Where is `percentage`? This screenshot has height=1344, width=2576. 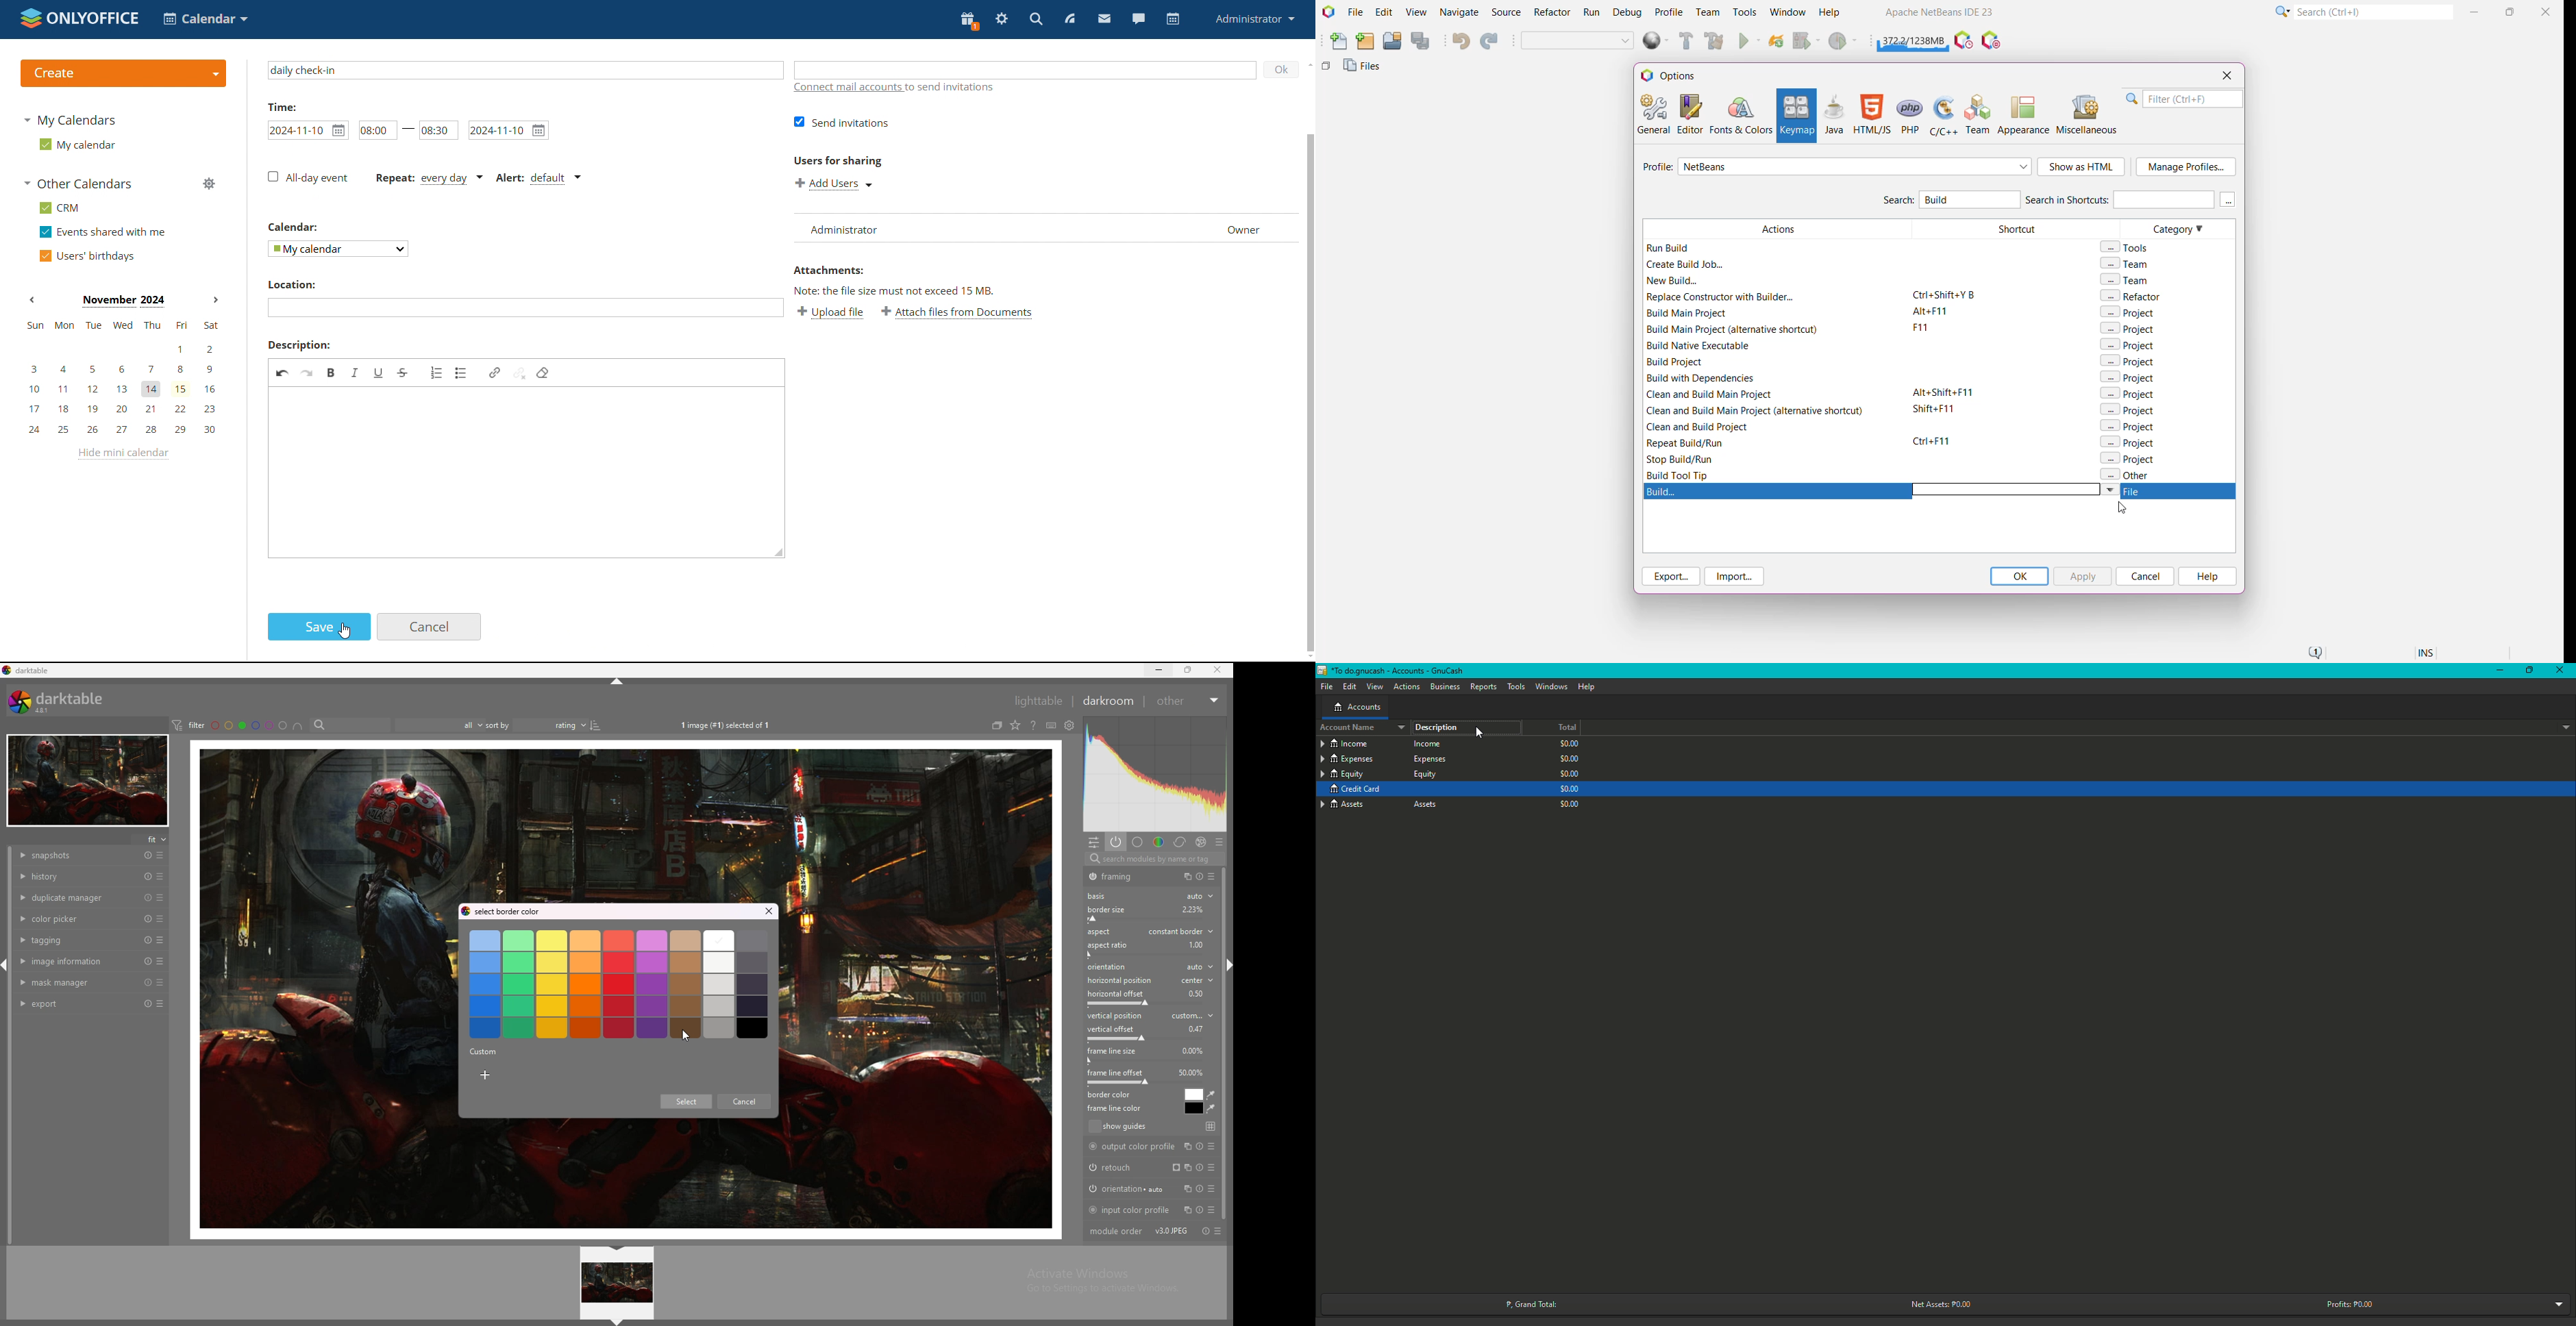 percentage is located at coordinates (1196, 943).